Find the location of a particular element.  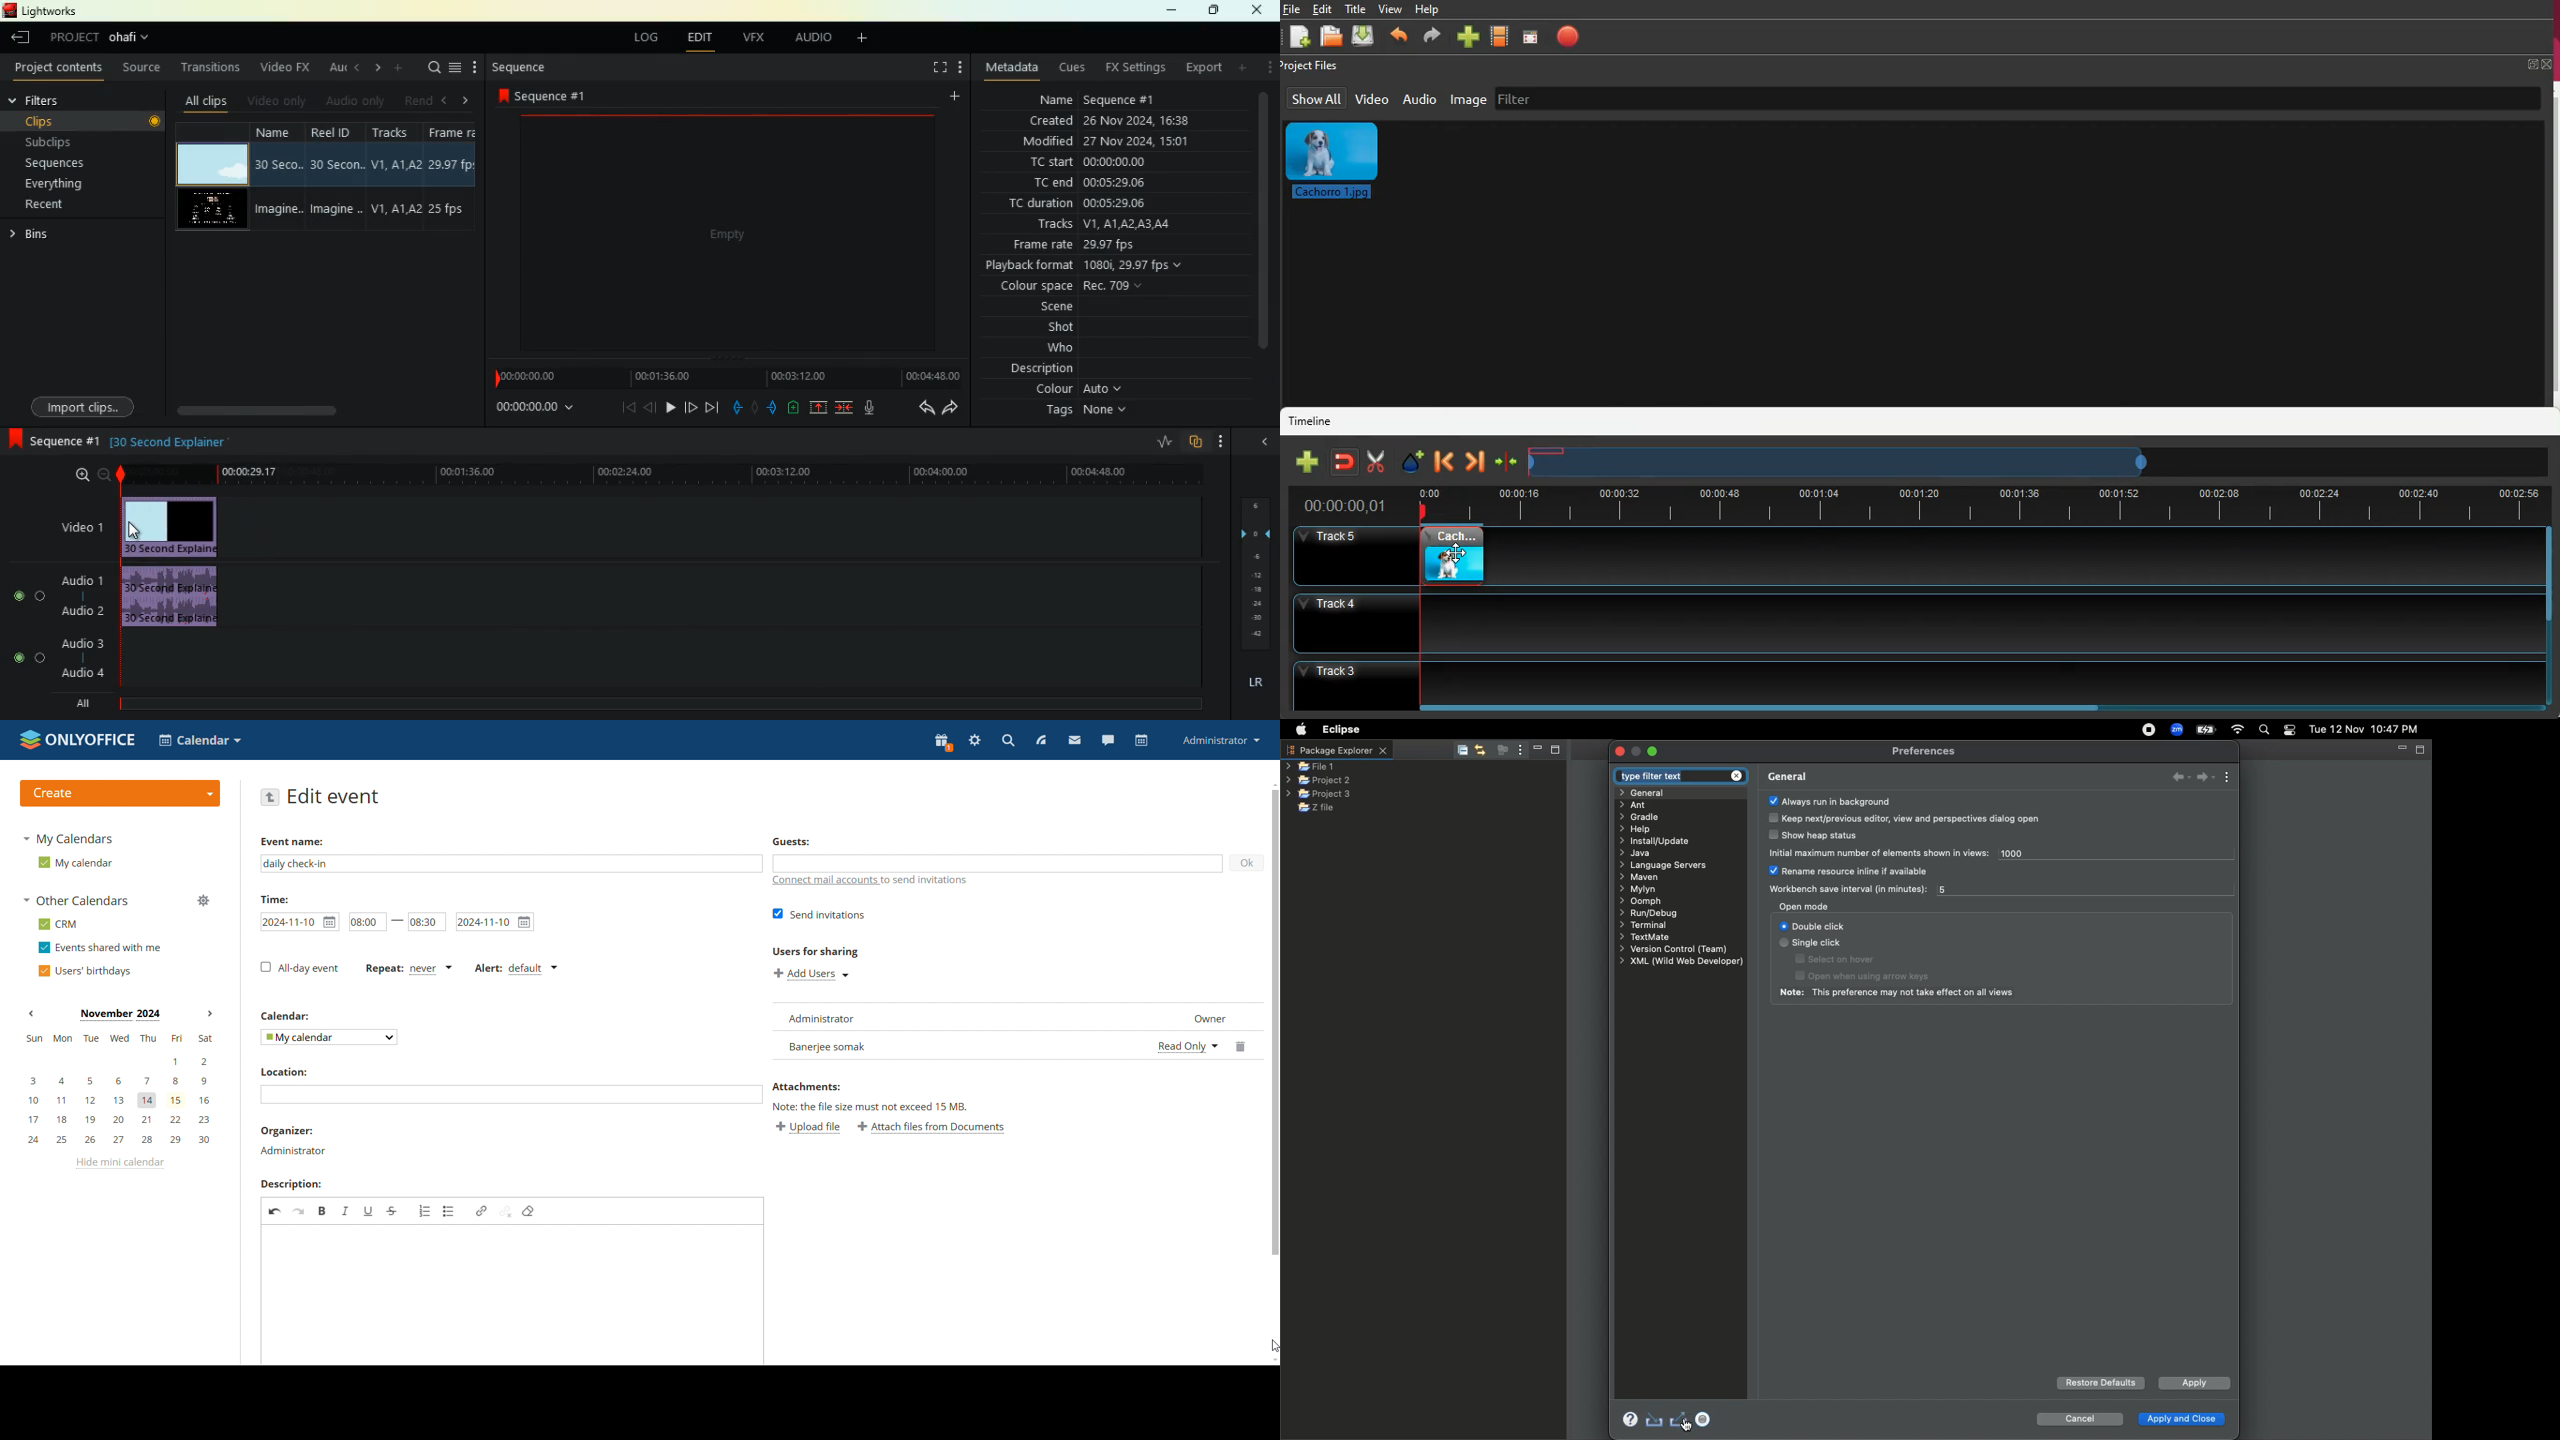

sequence is located at coordinates (519, 69).